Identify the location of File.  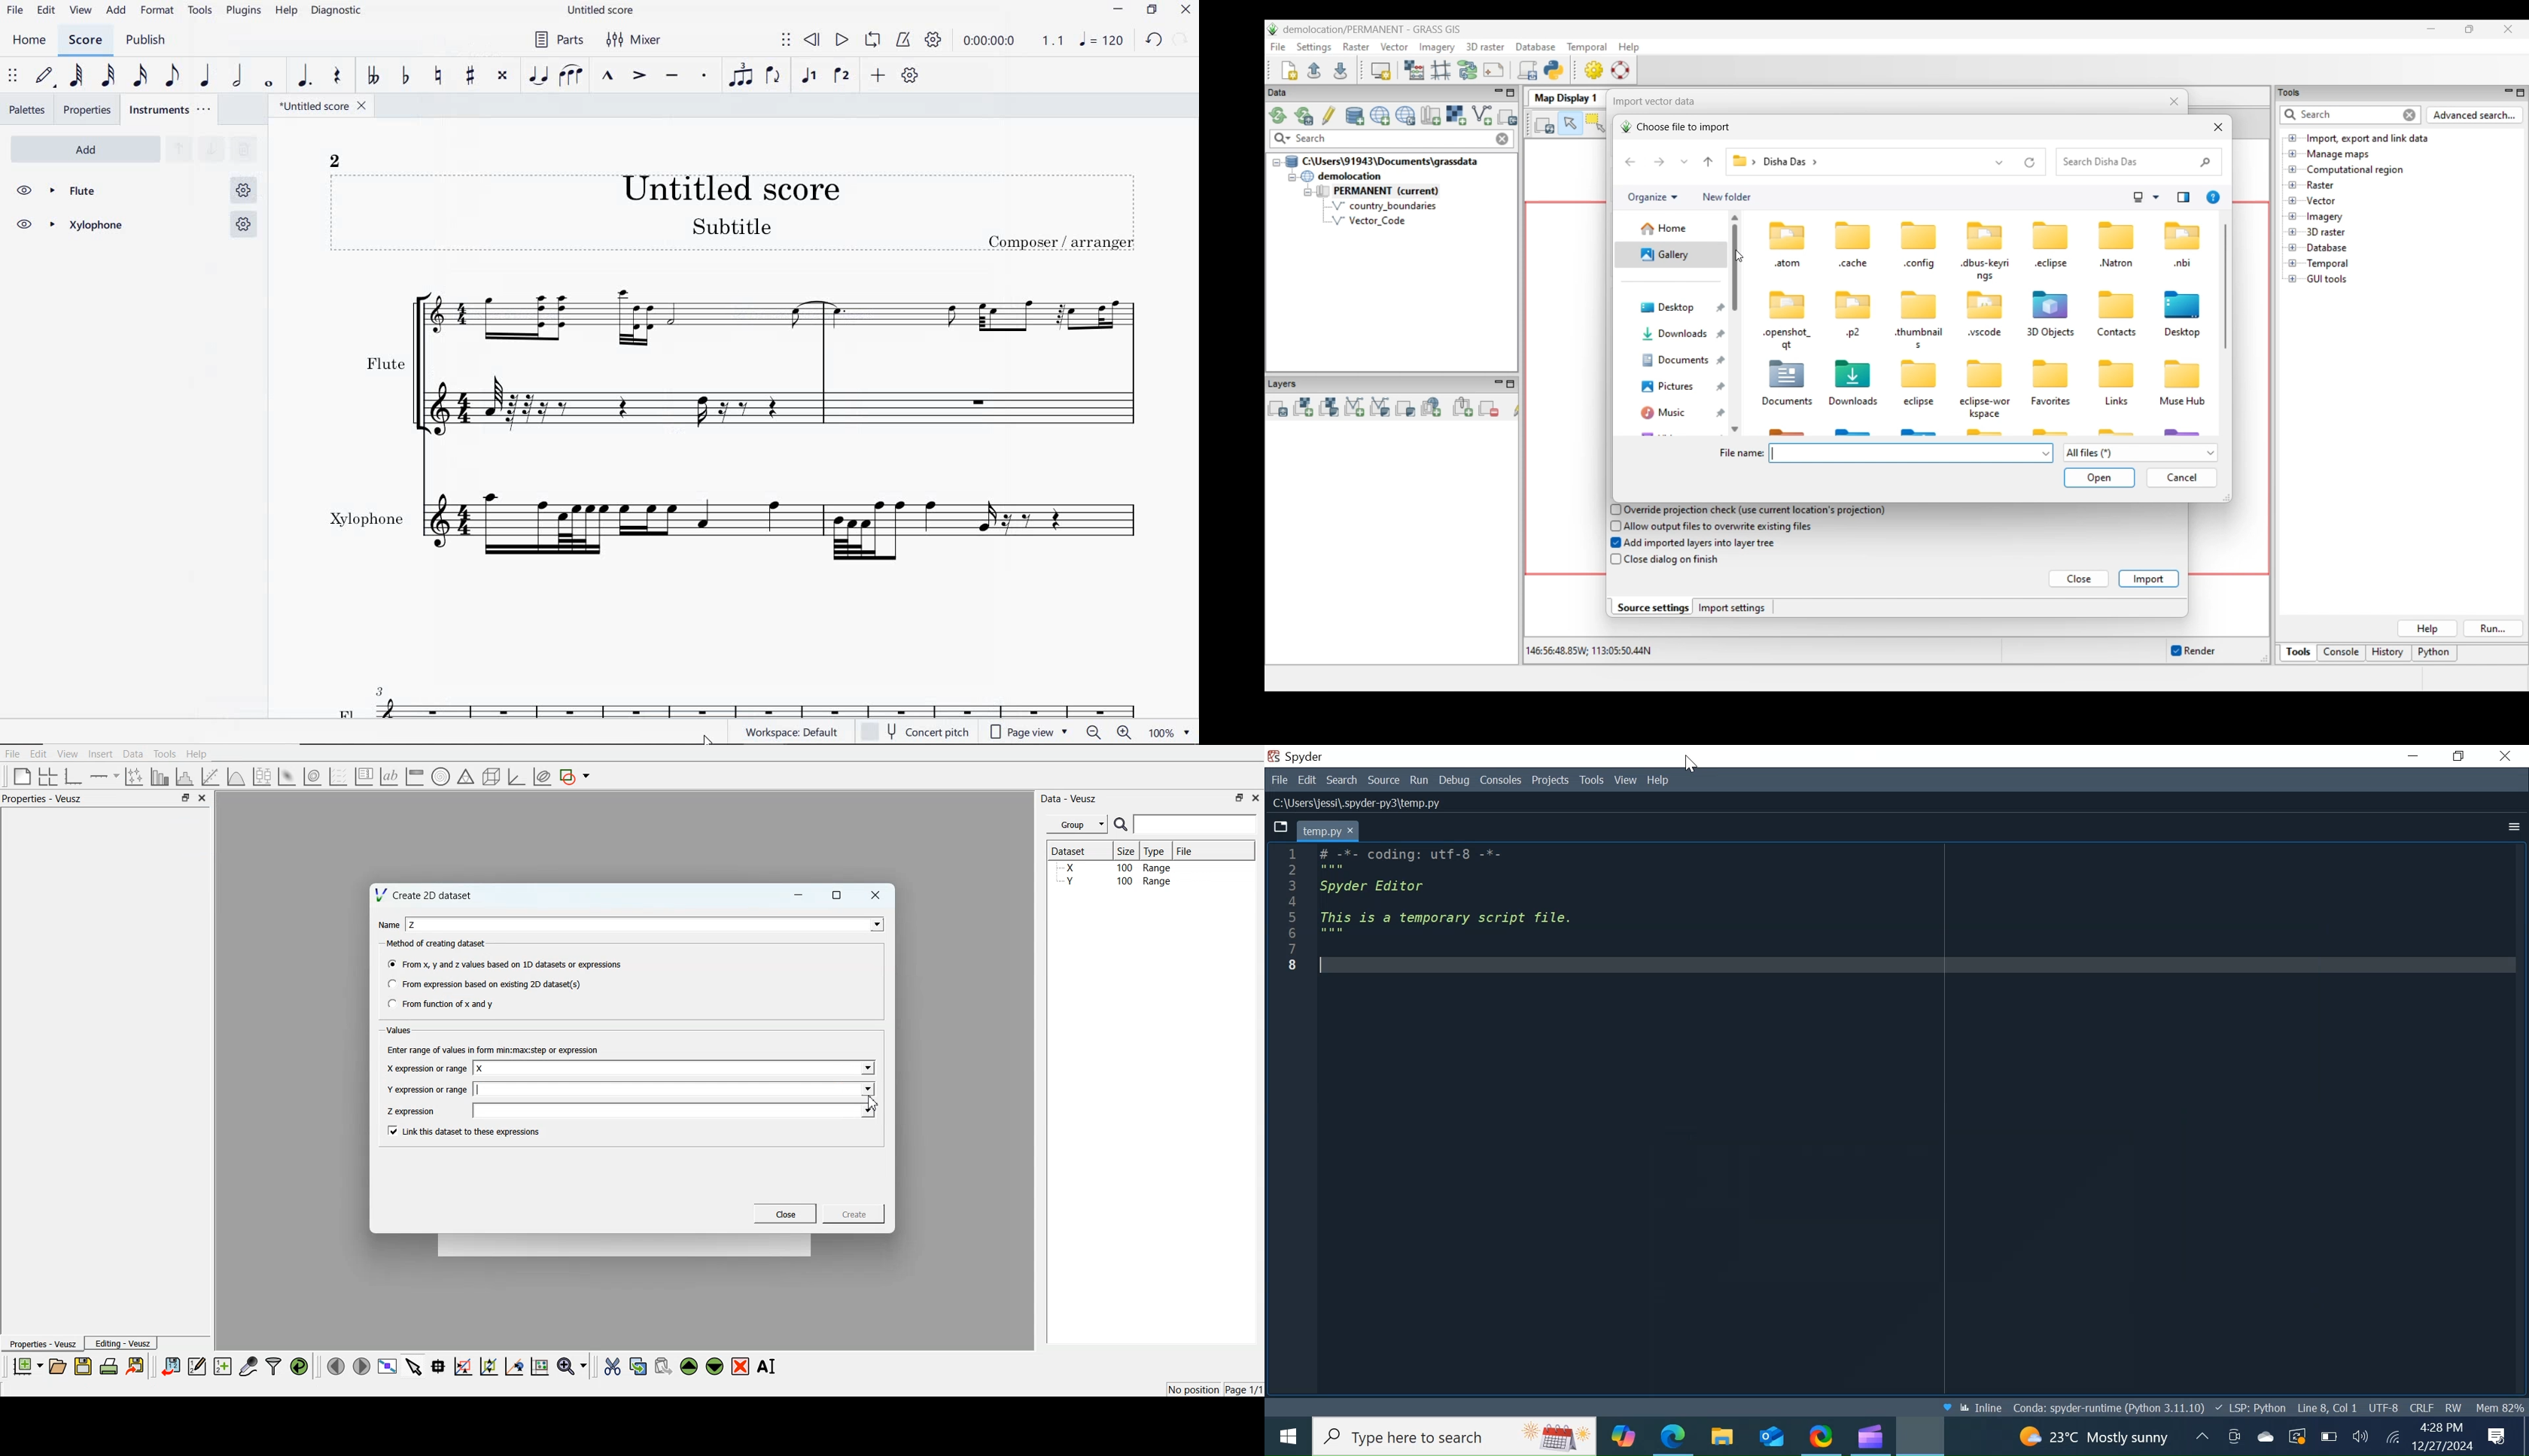
(13, 753).